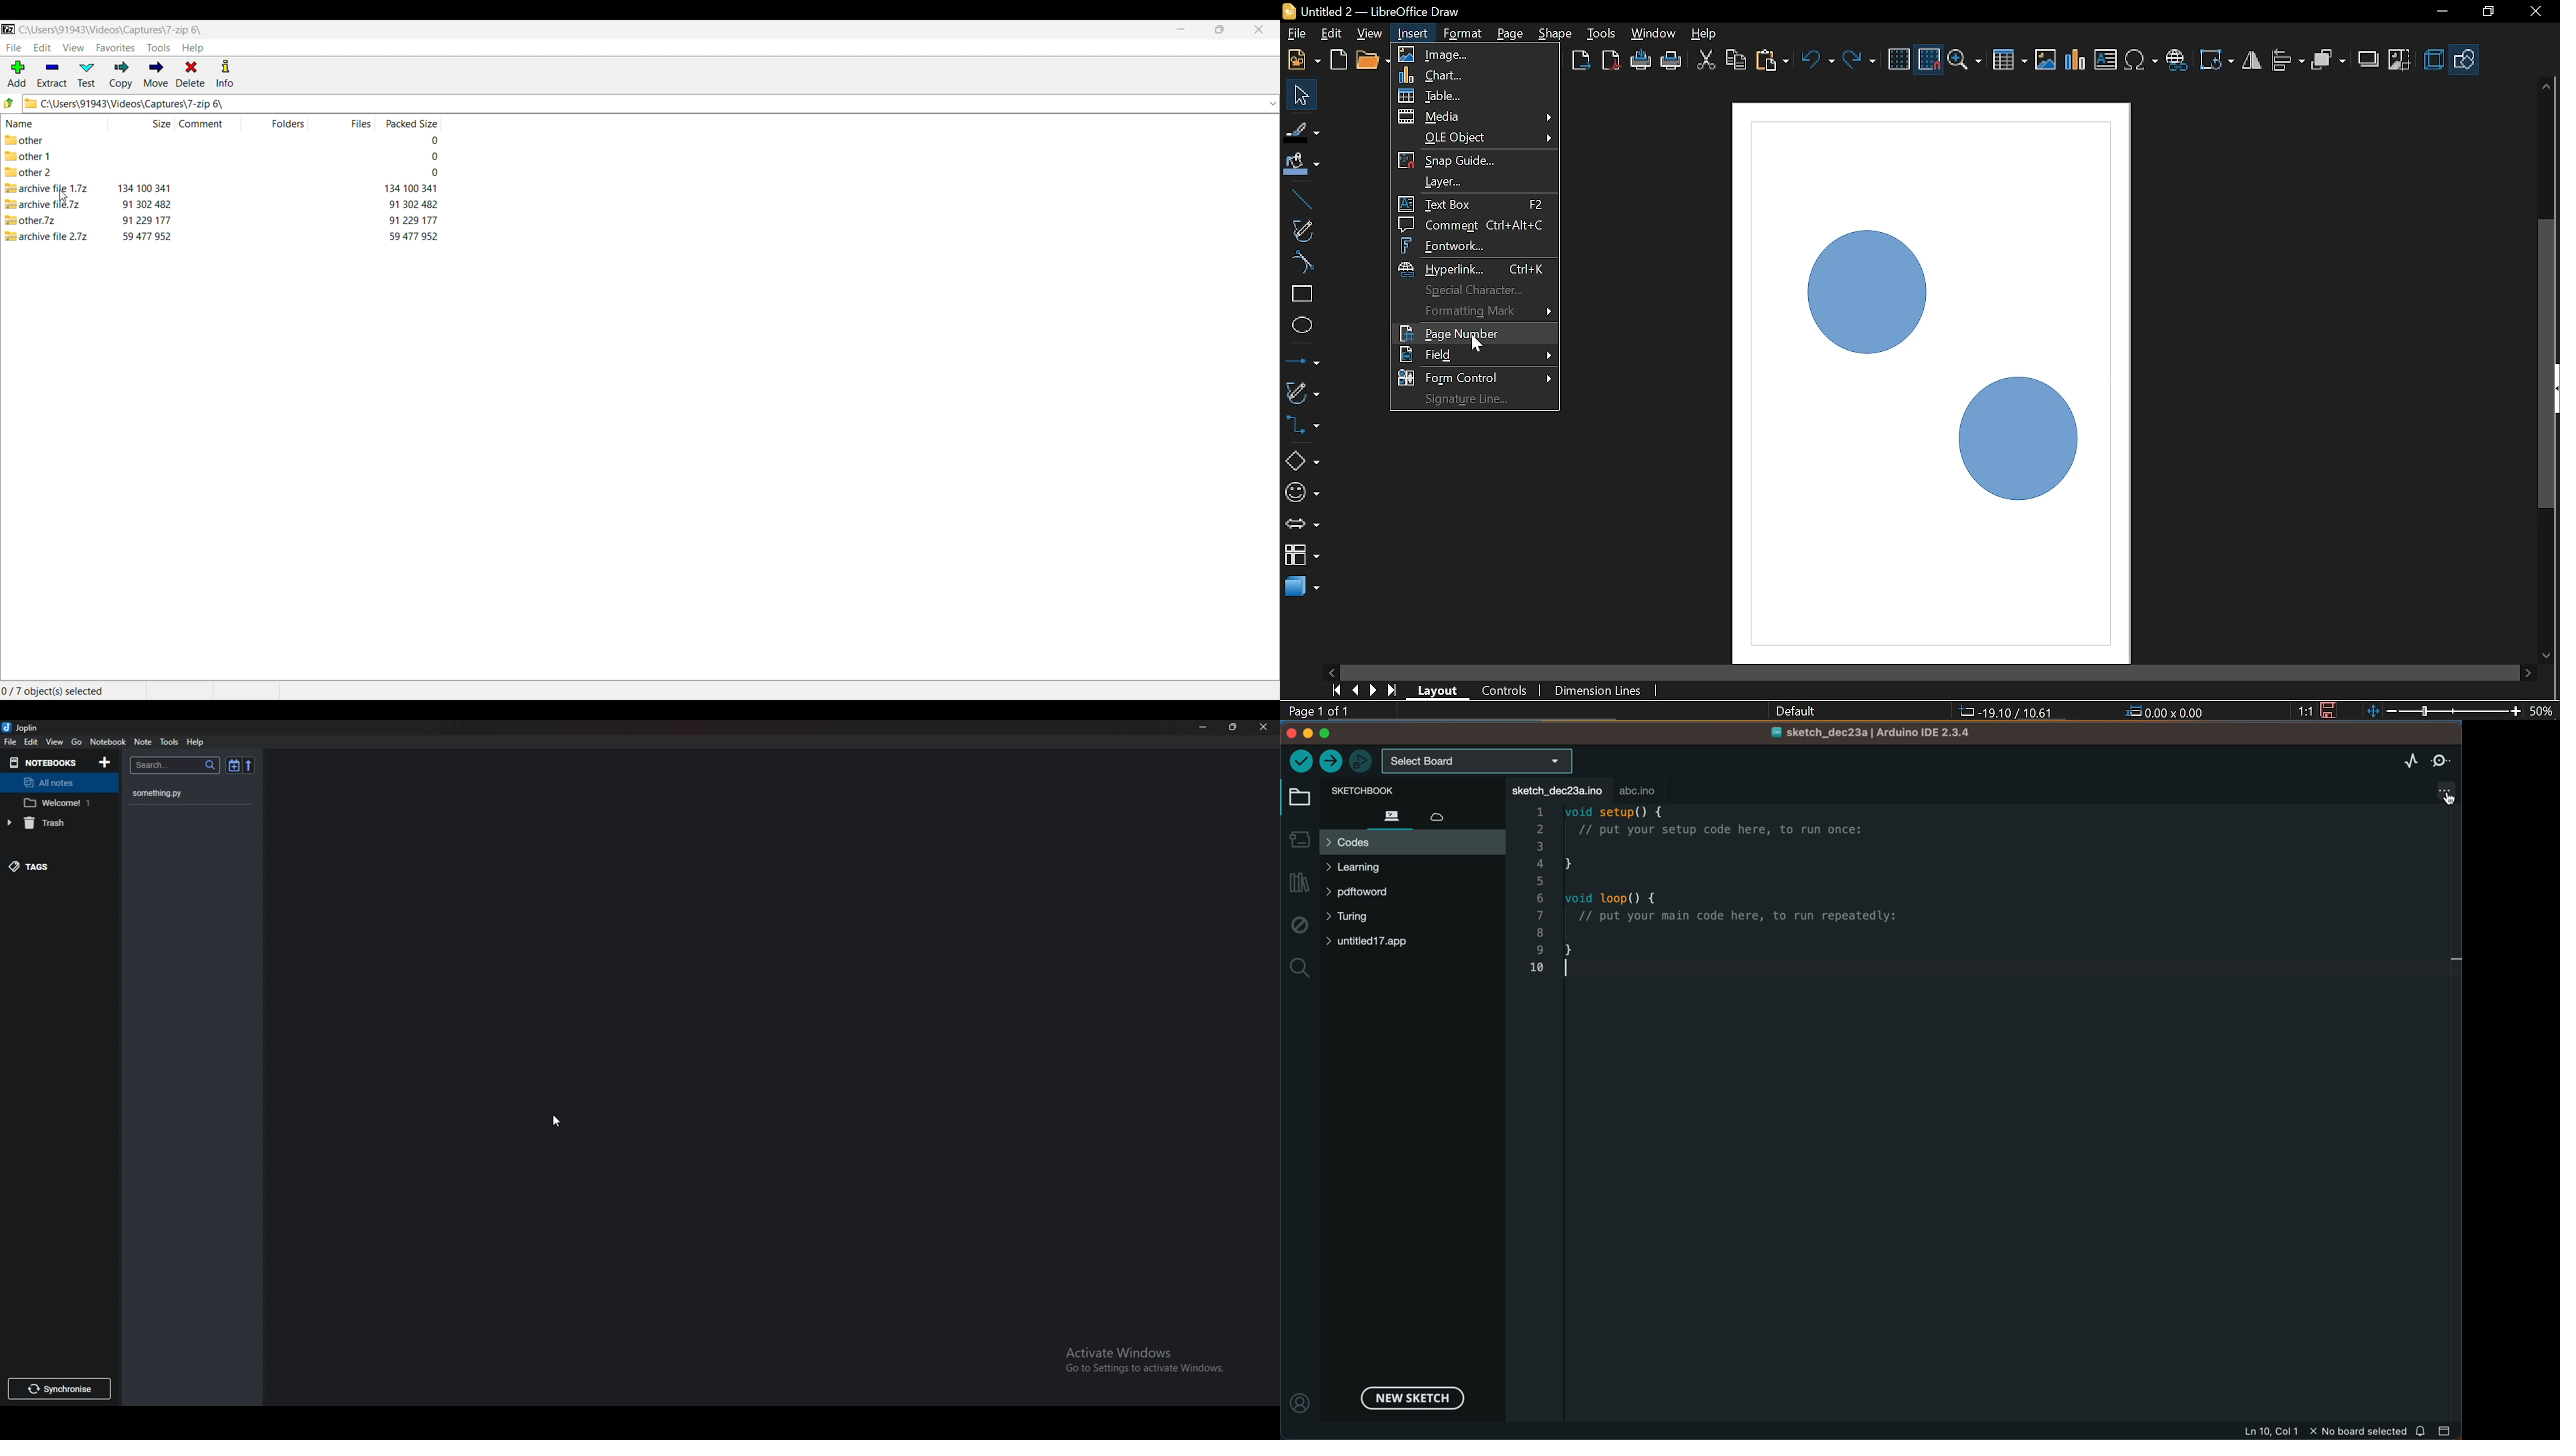 Image resolution: width=2576 pixels, height=1456 pixels. Describe the element at coordinates (2003, 710) in the screenshot. I see `Location` at that location.